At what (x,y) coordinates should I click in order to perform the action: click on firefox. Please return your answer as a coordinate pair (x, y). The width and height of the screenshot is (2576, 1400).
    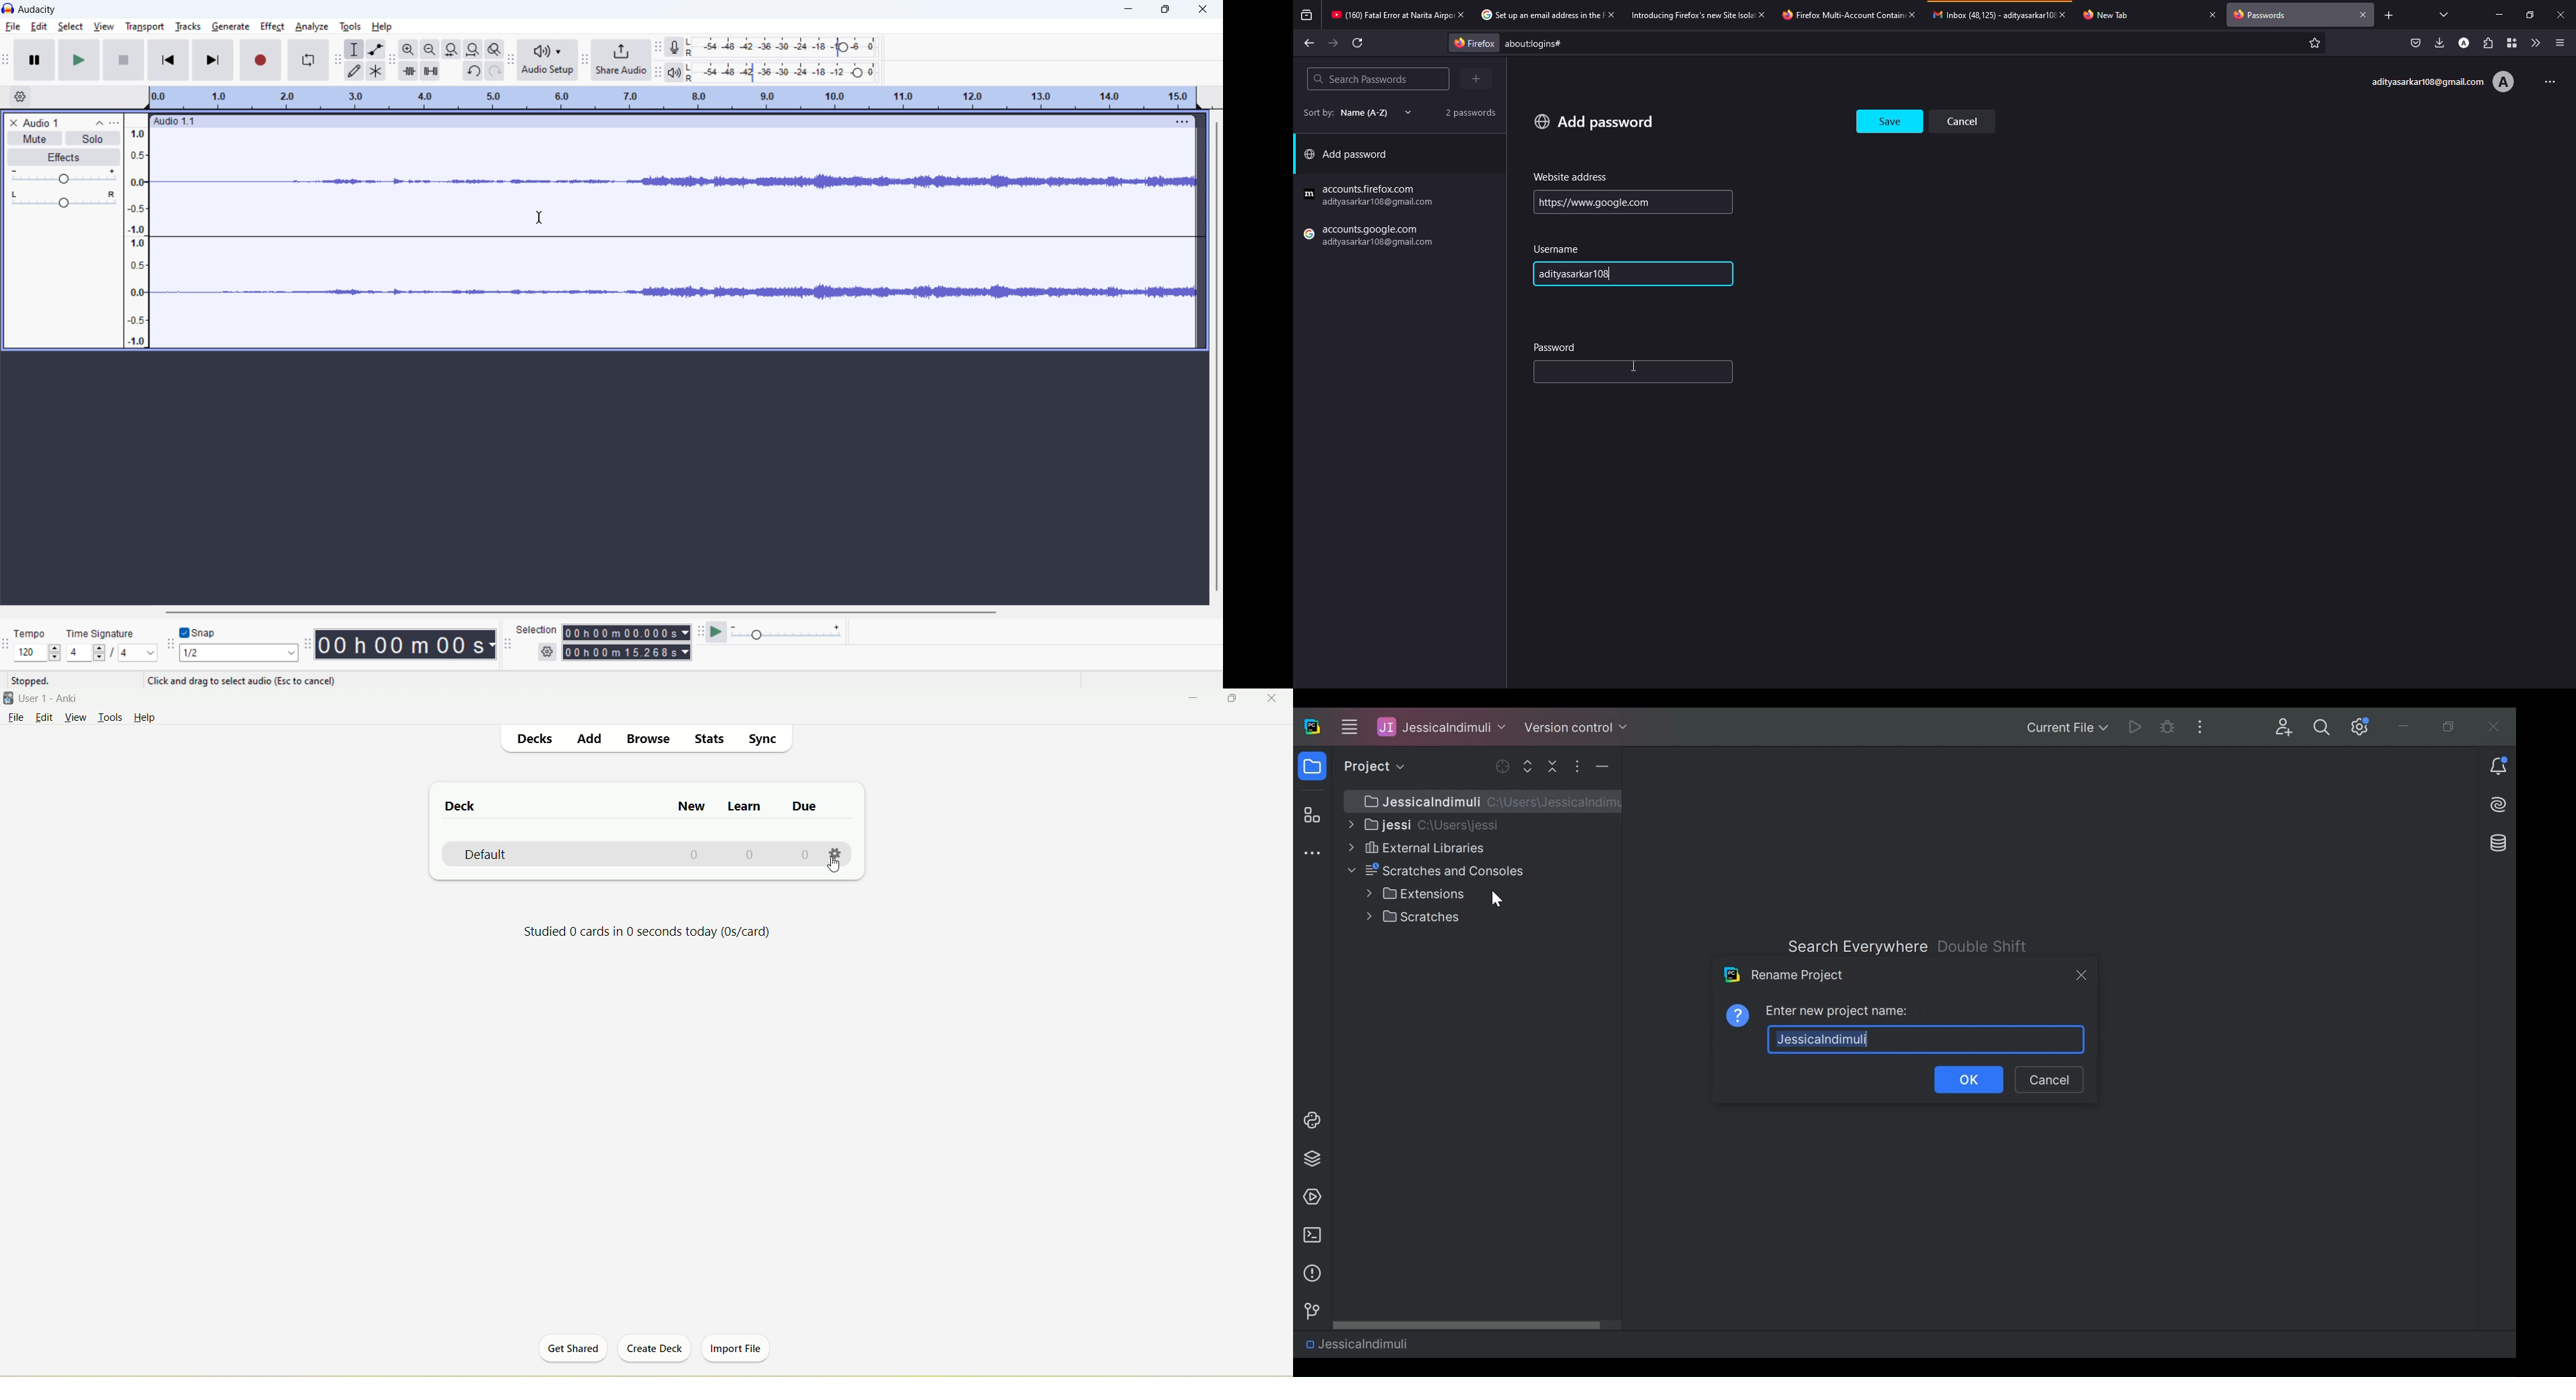
    Looking at the image, I should click on (1470, 42).